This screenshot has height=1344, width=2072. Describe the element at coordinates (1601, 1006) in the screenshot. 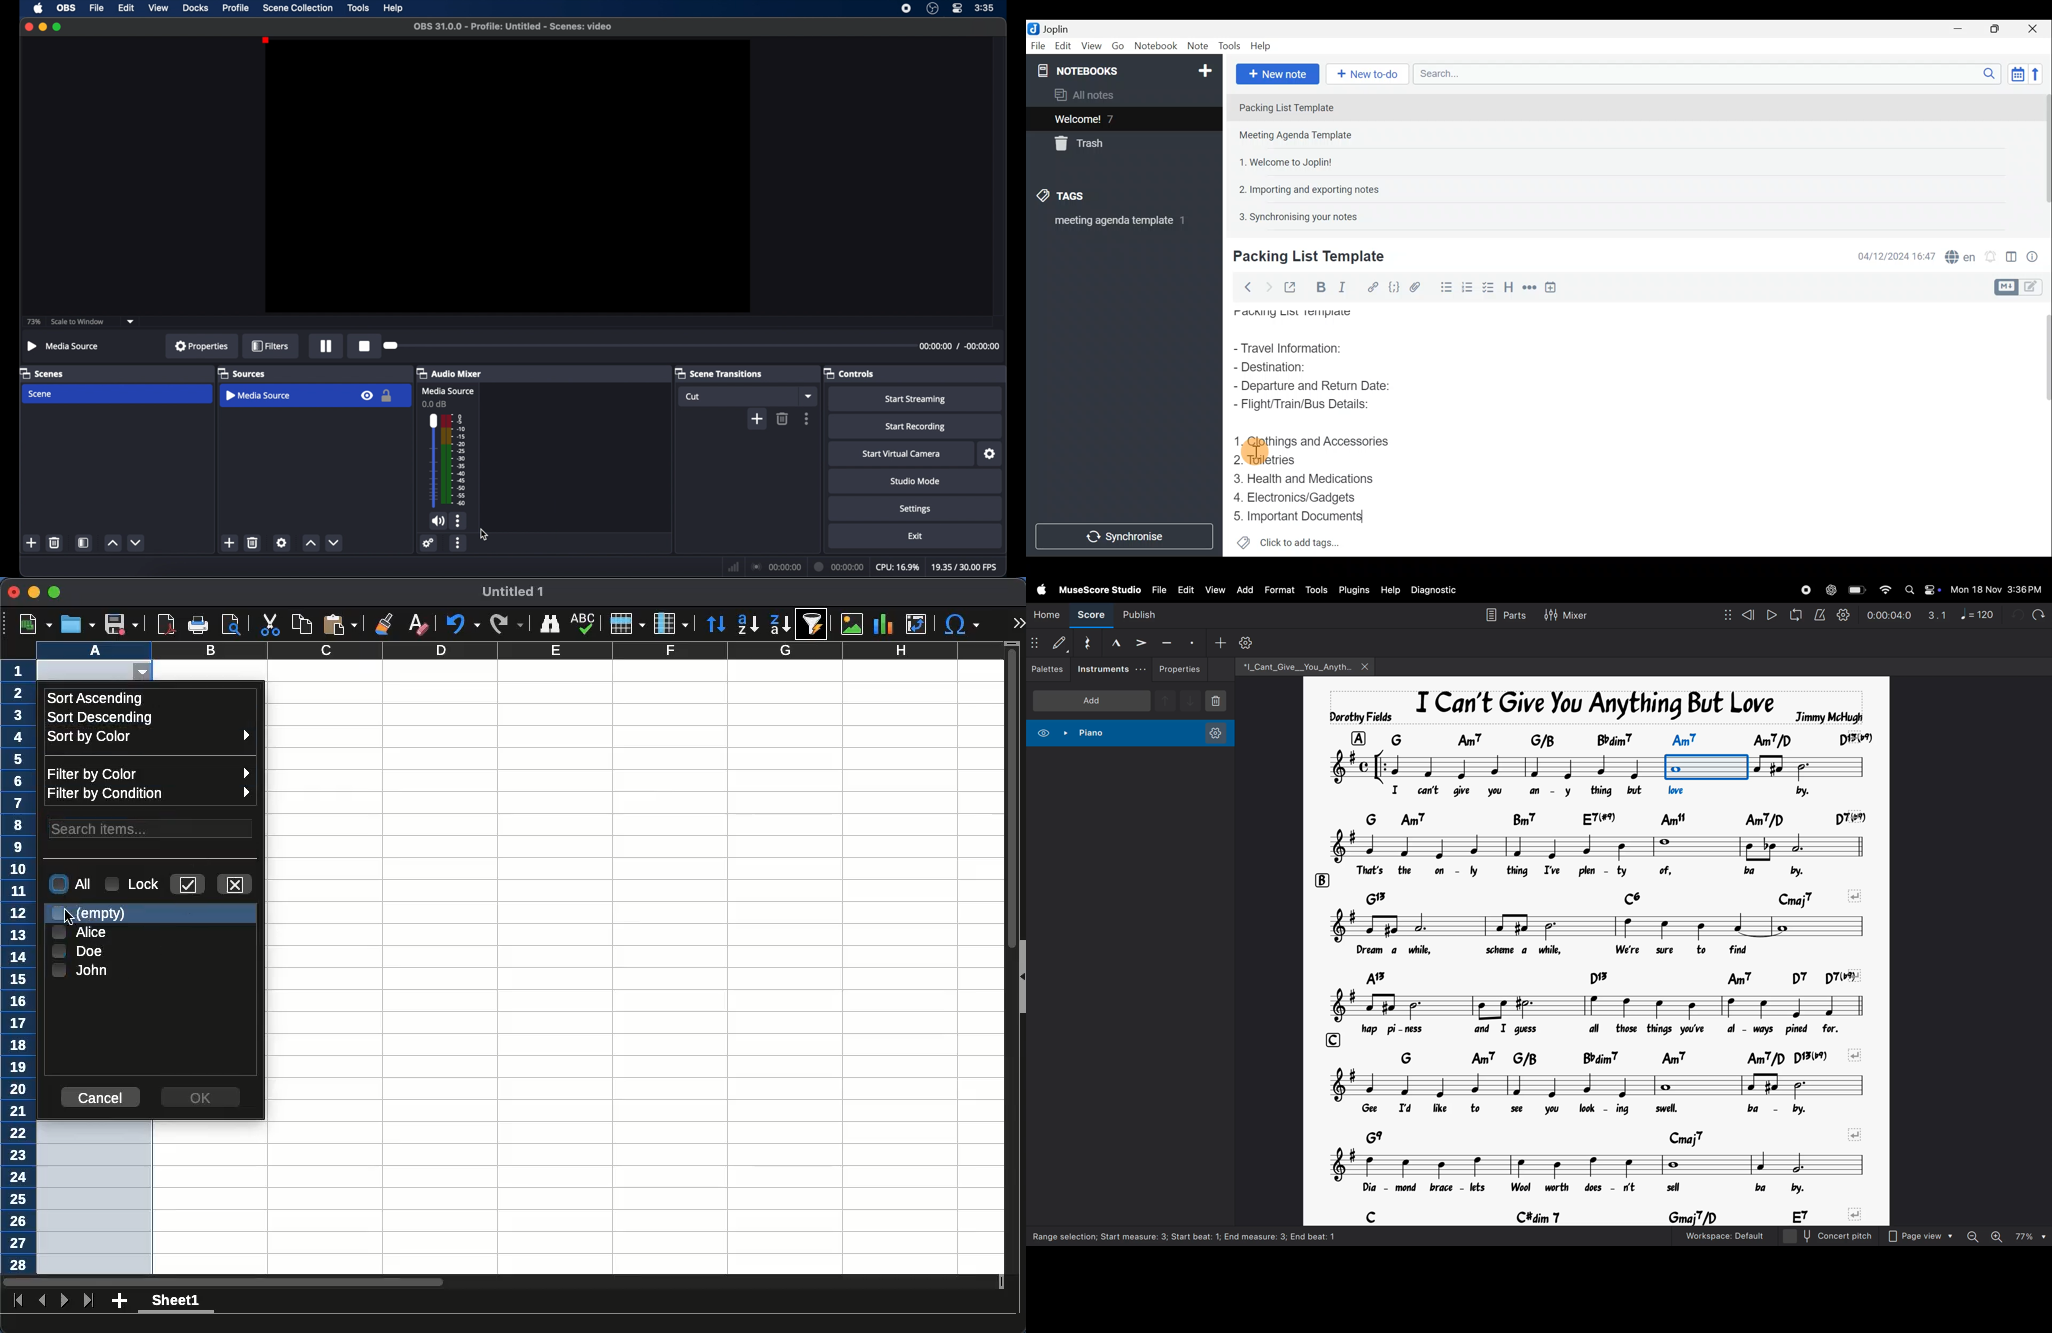

I see `notes` at that location.